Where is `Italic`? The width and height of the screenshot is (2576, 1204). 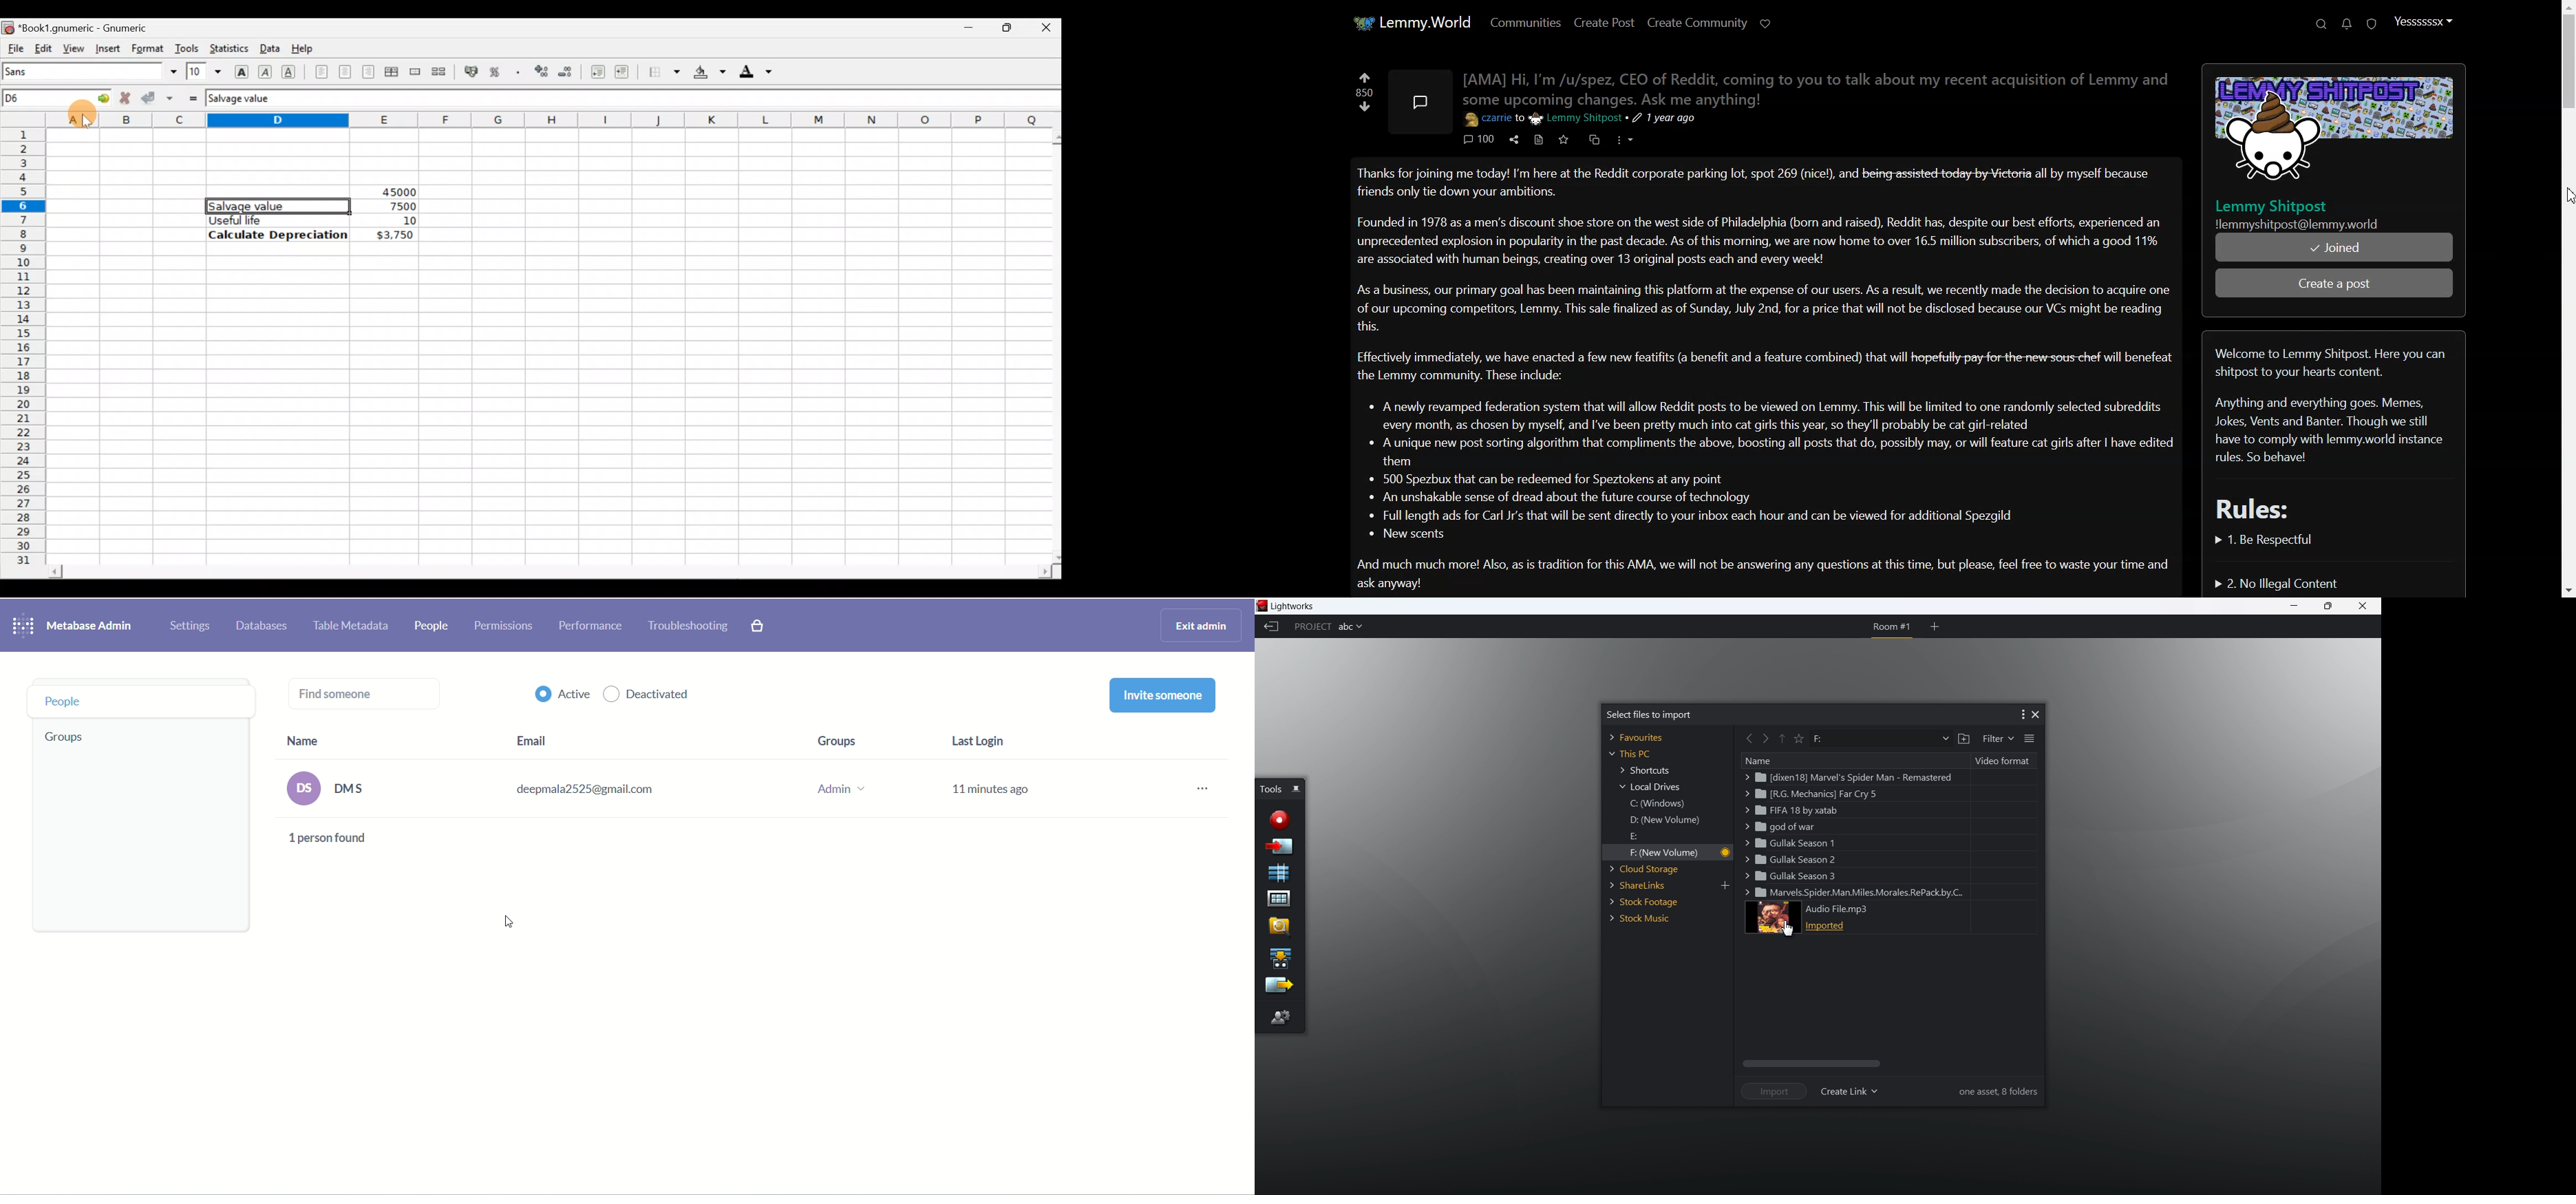 Italic is located at coordinates (267, 70).